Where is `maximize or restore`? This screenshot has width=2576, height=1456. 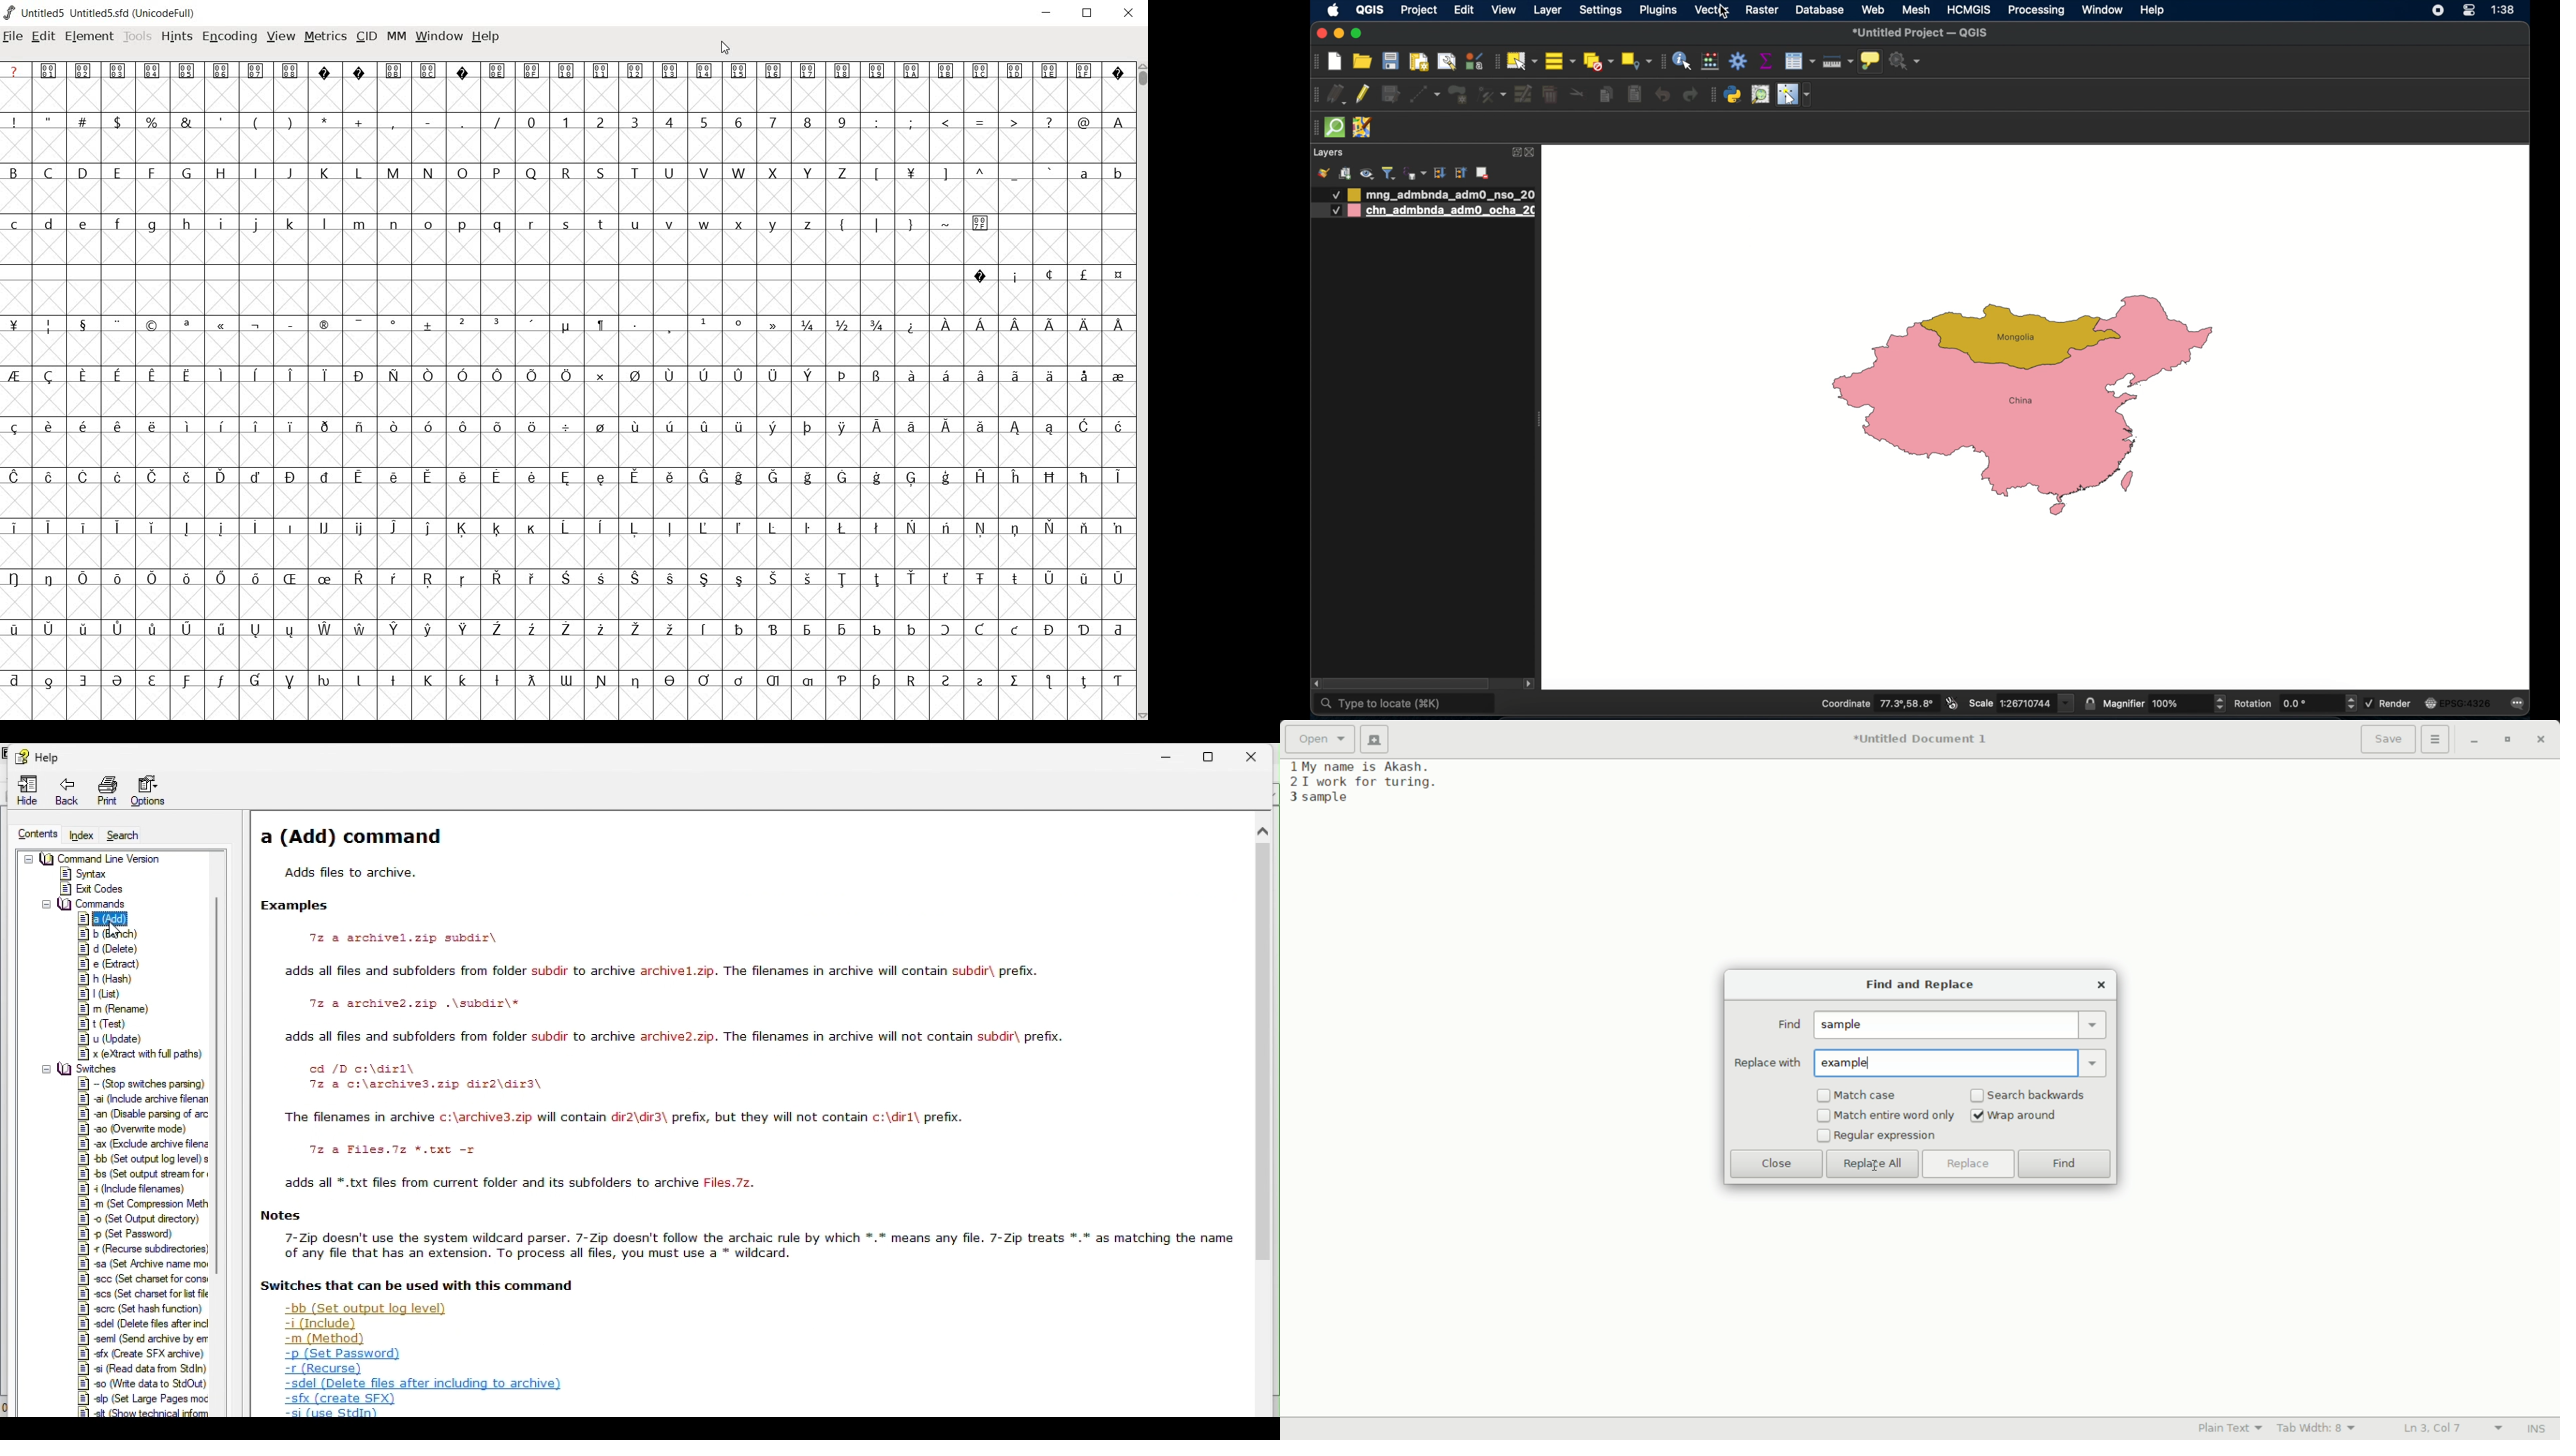 maximize or restore is located at coordinates (2506, 740).